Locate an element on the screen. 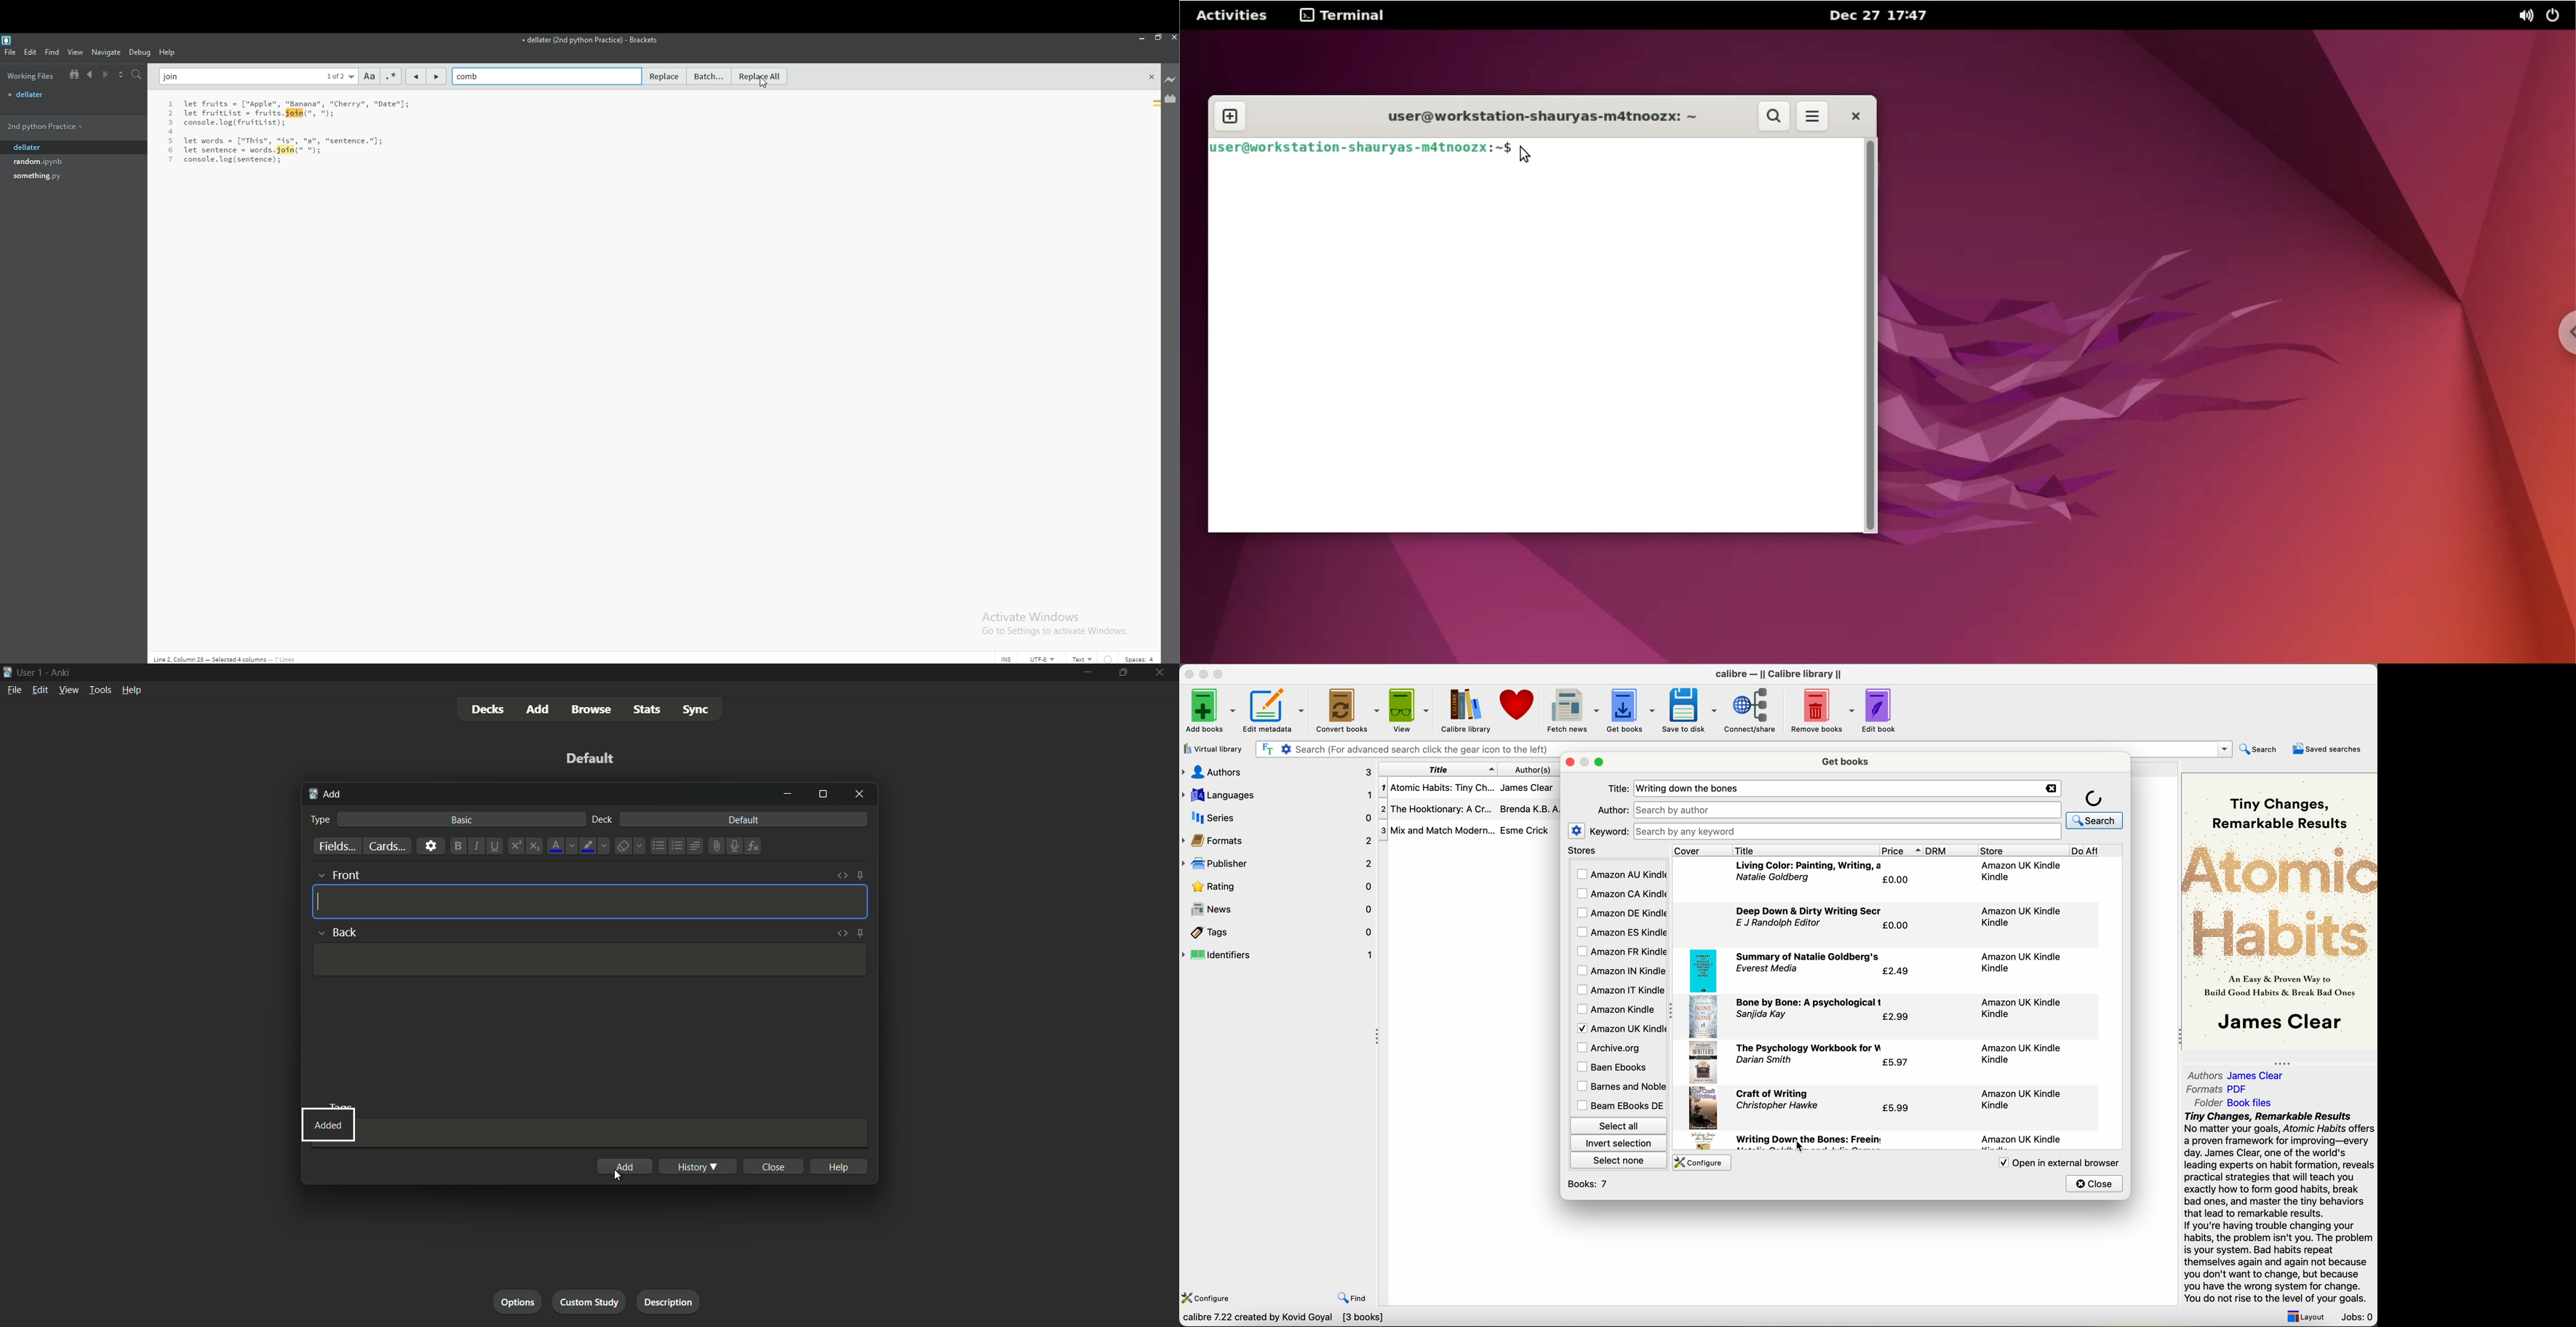 This screenshot has height=1344, width=2576. view menu is located at coordinates (69, 690).